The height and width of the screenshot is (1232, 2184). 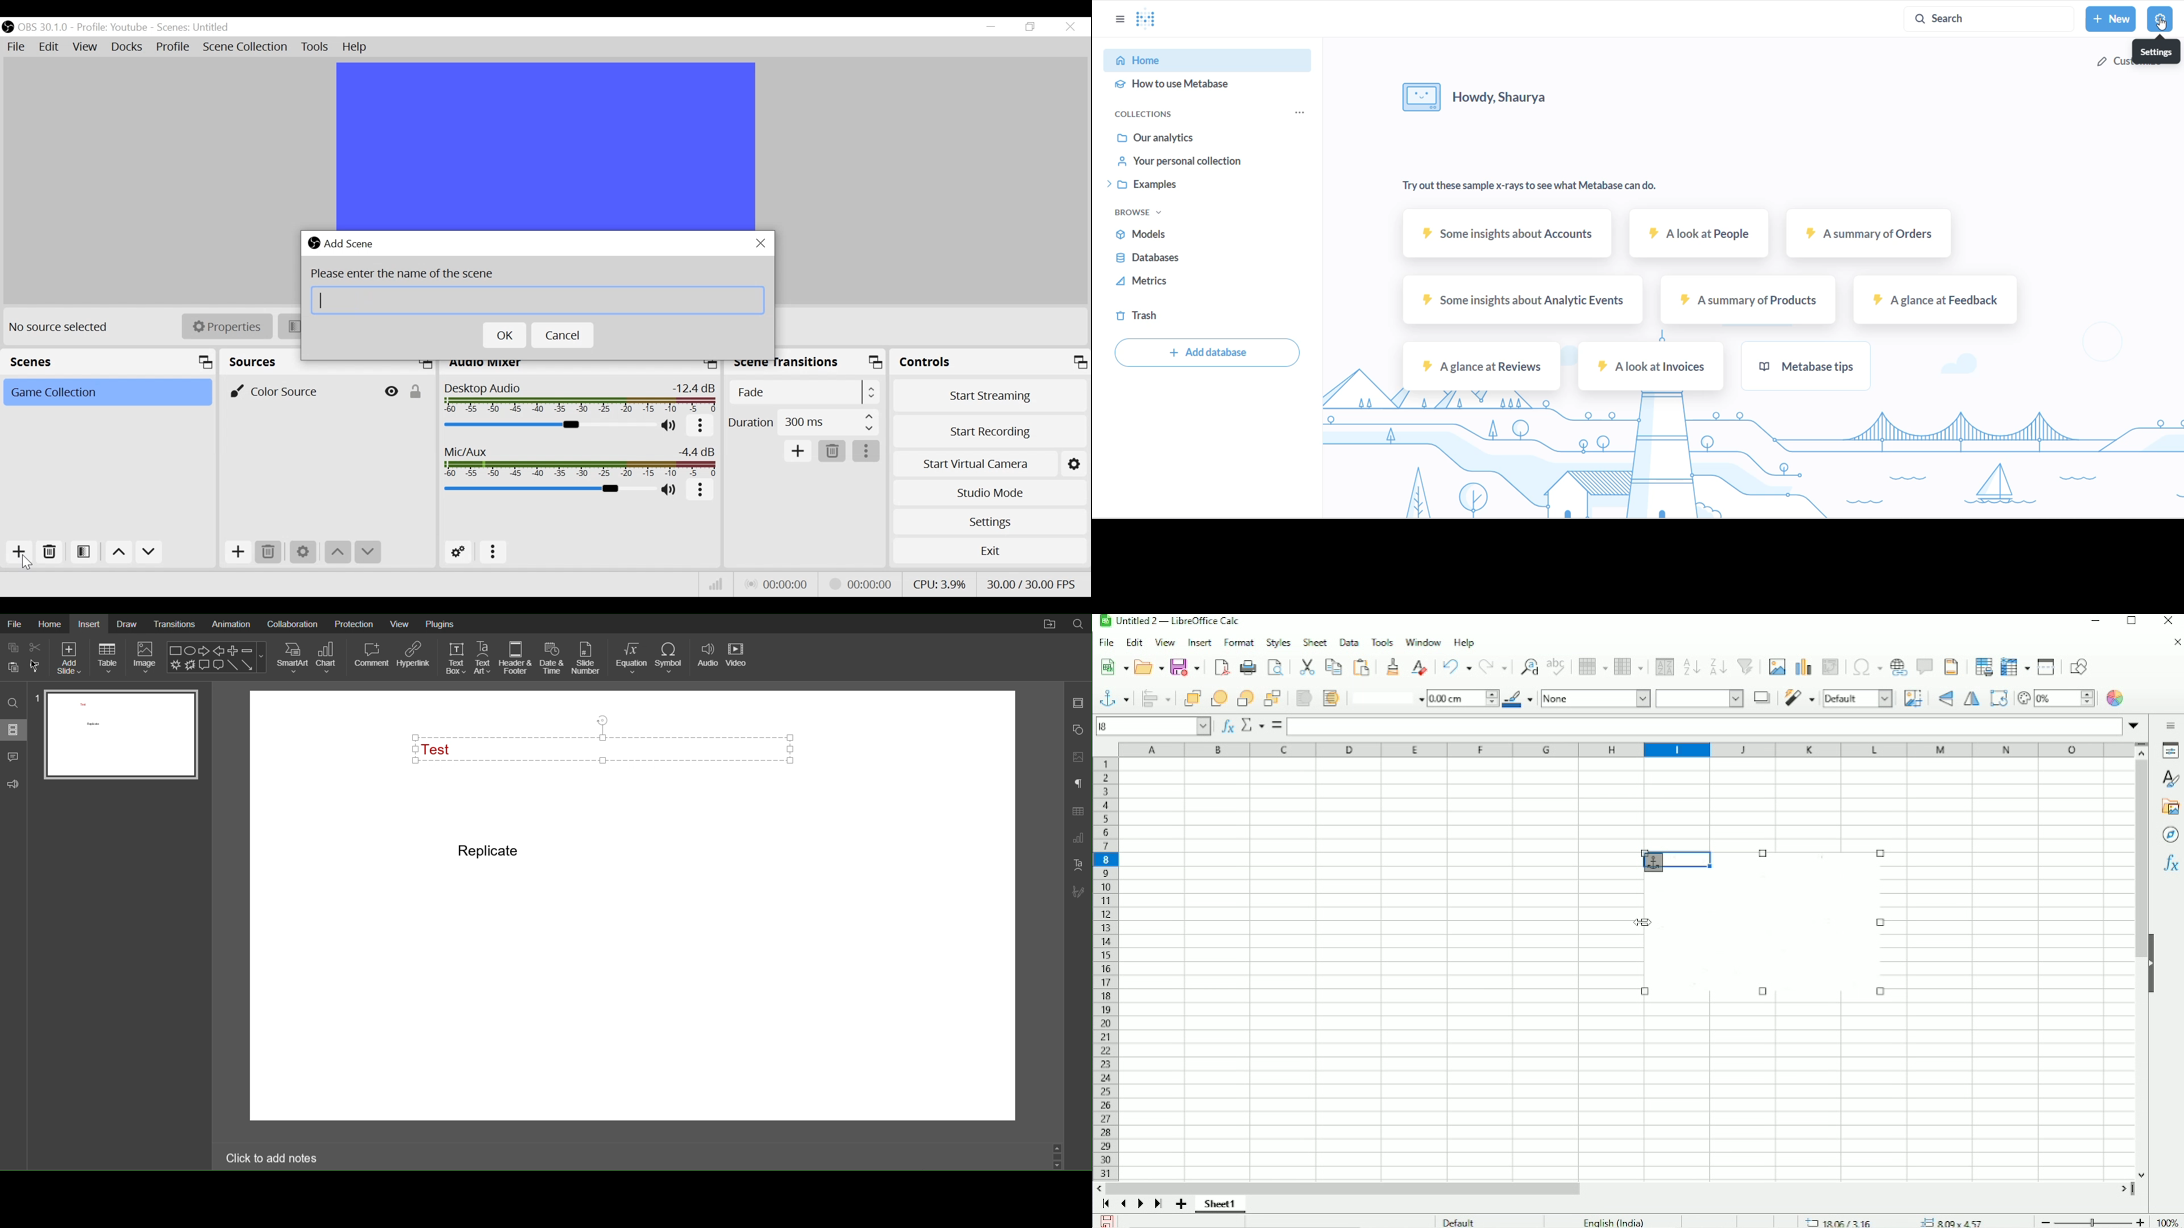 I want to click on move up, so click(x=117, y=552).